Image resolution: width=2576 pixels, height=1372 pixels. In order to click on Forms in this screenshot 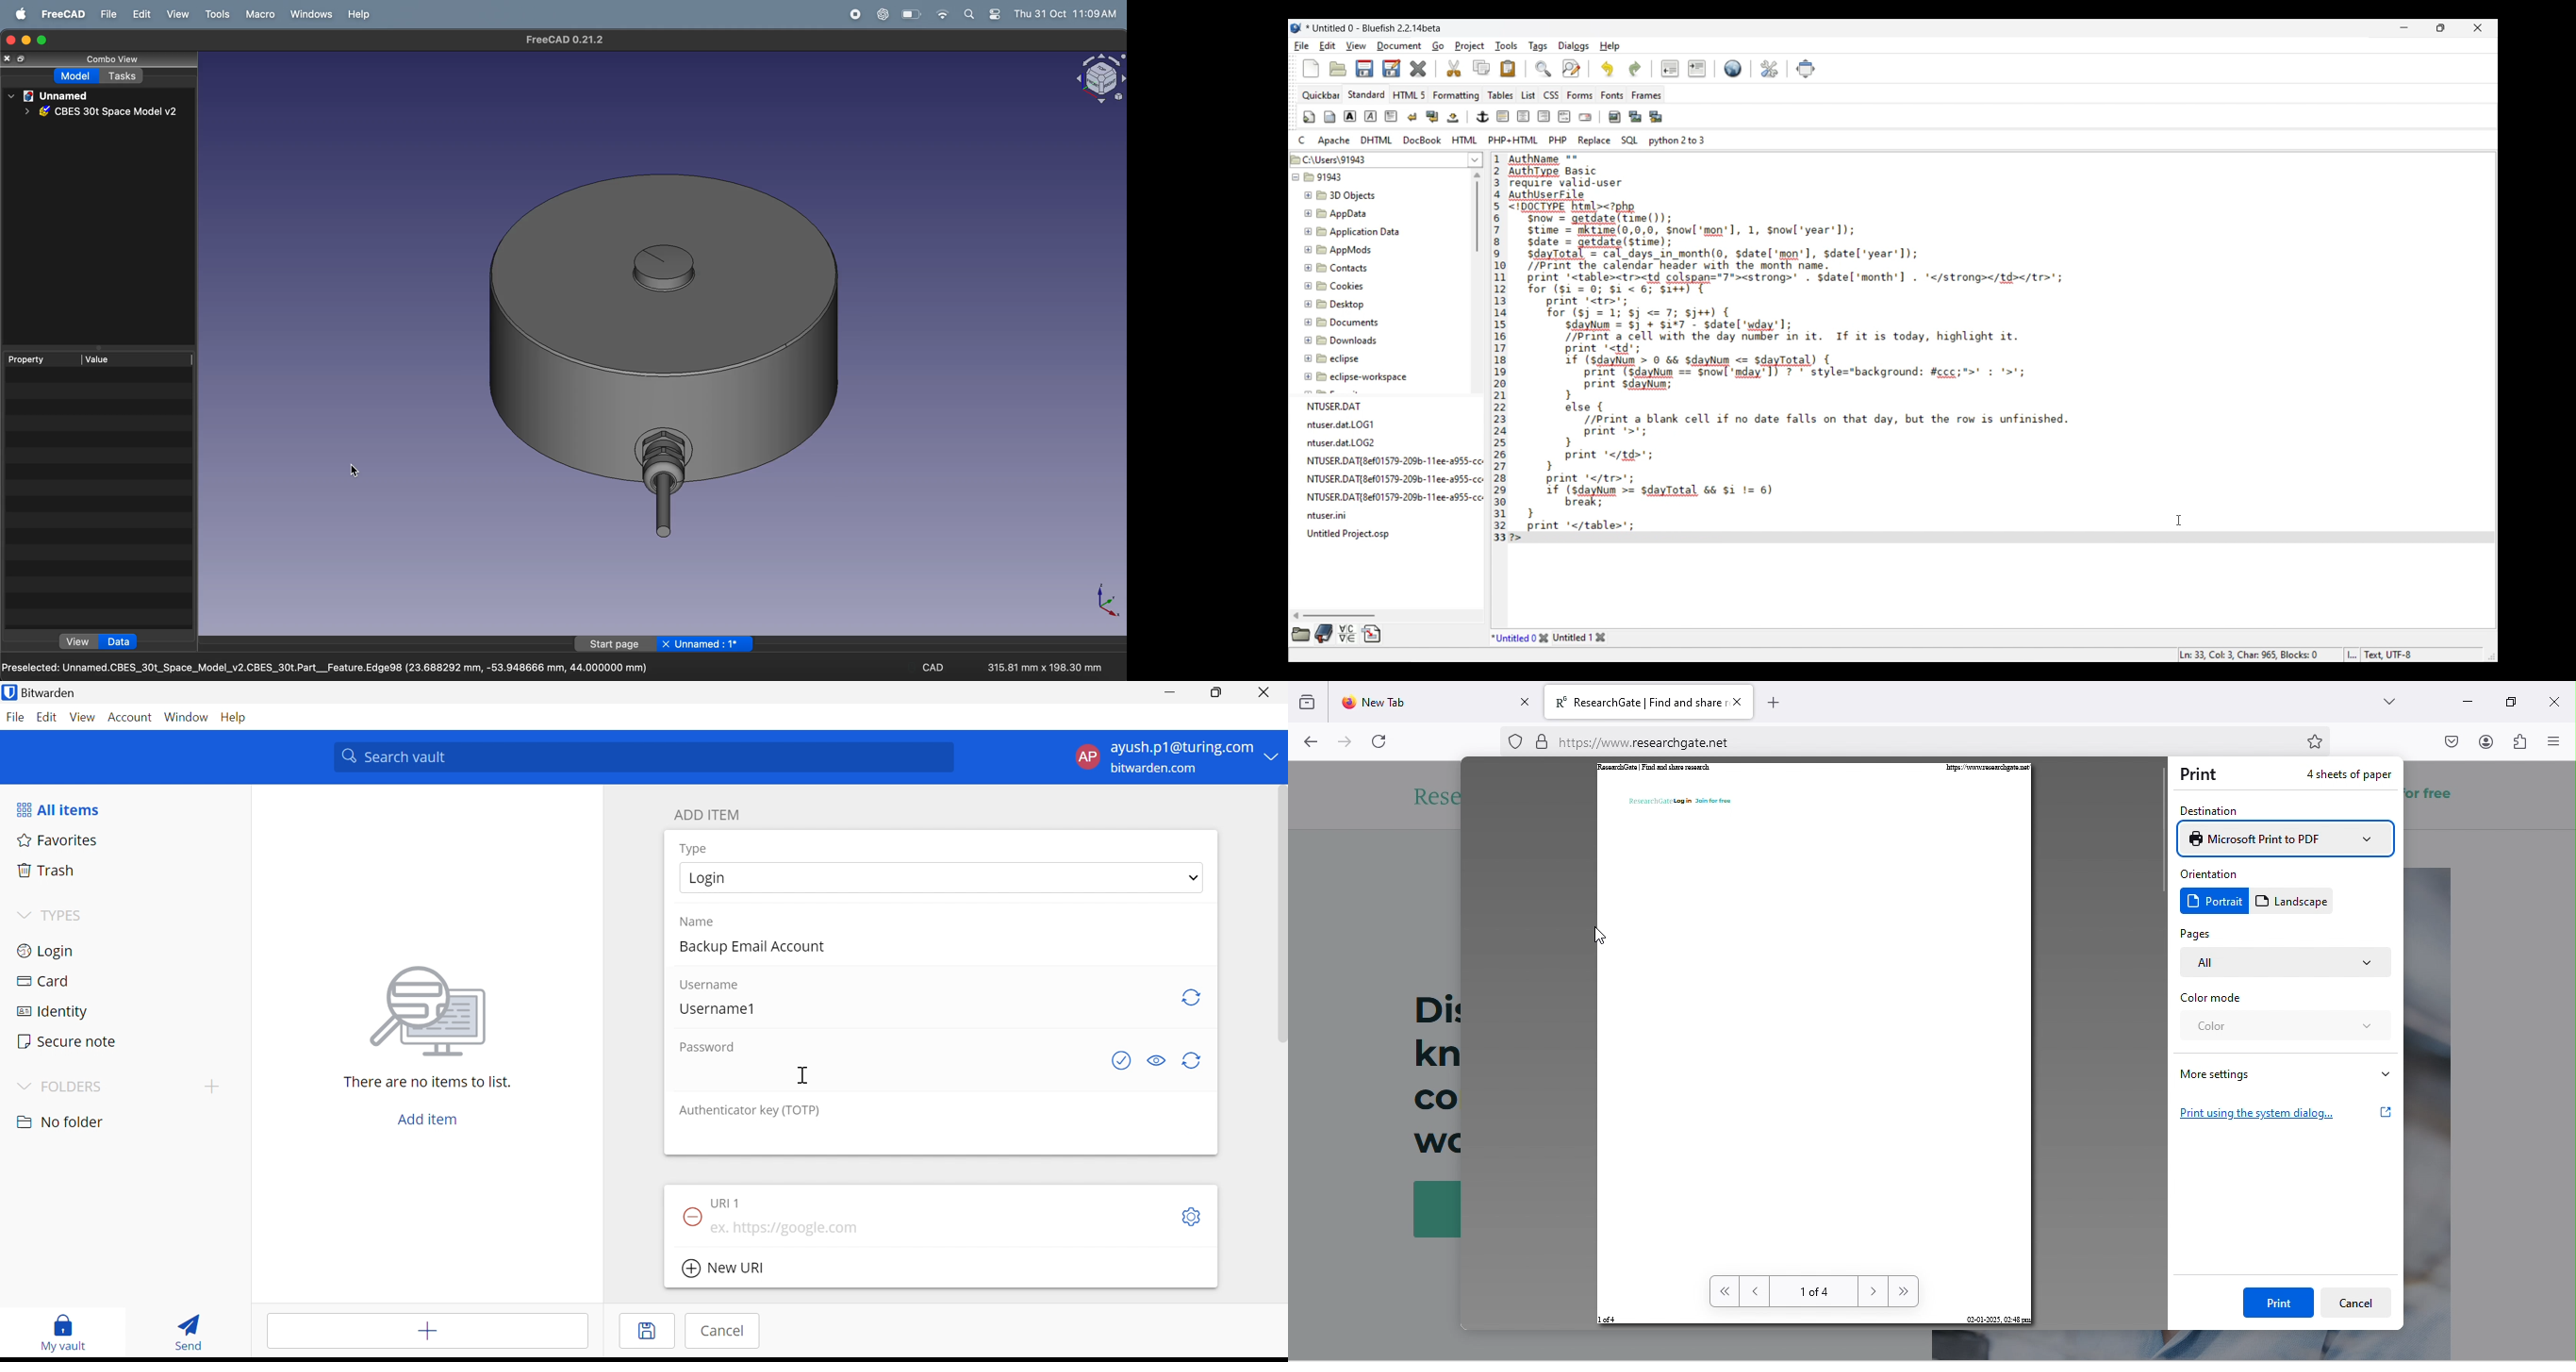, I will do `click(1580, 95)`.